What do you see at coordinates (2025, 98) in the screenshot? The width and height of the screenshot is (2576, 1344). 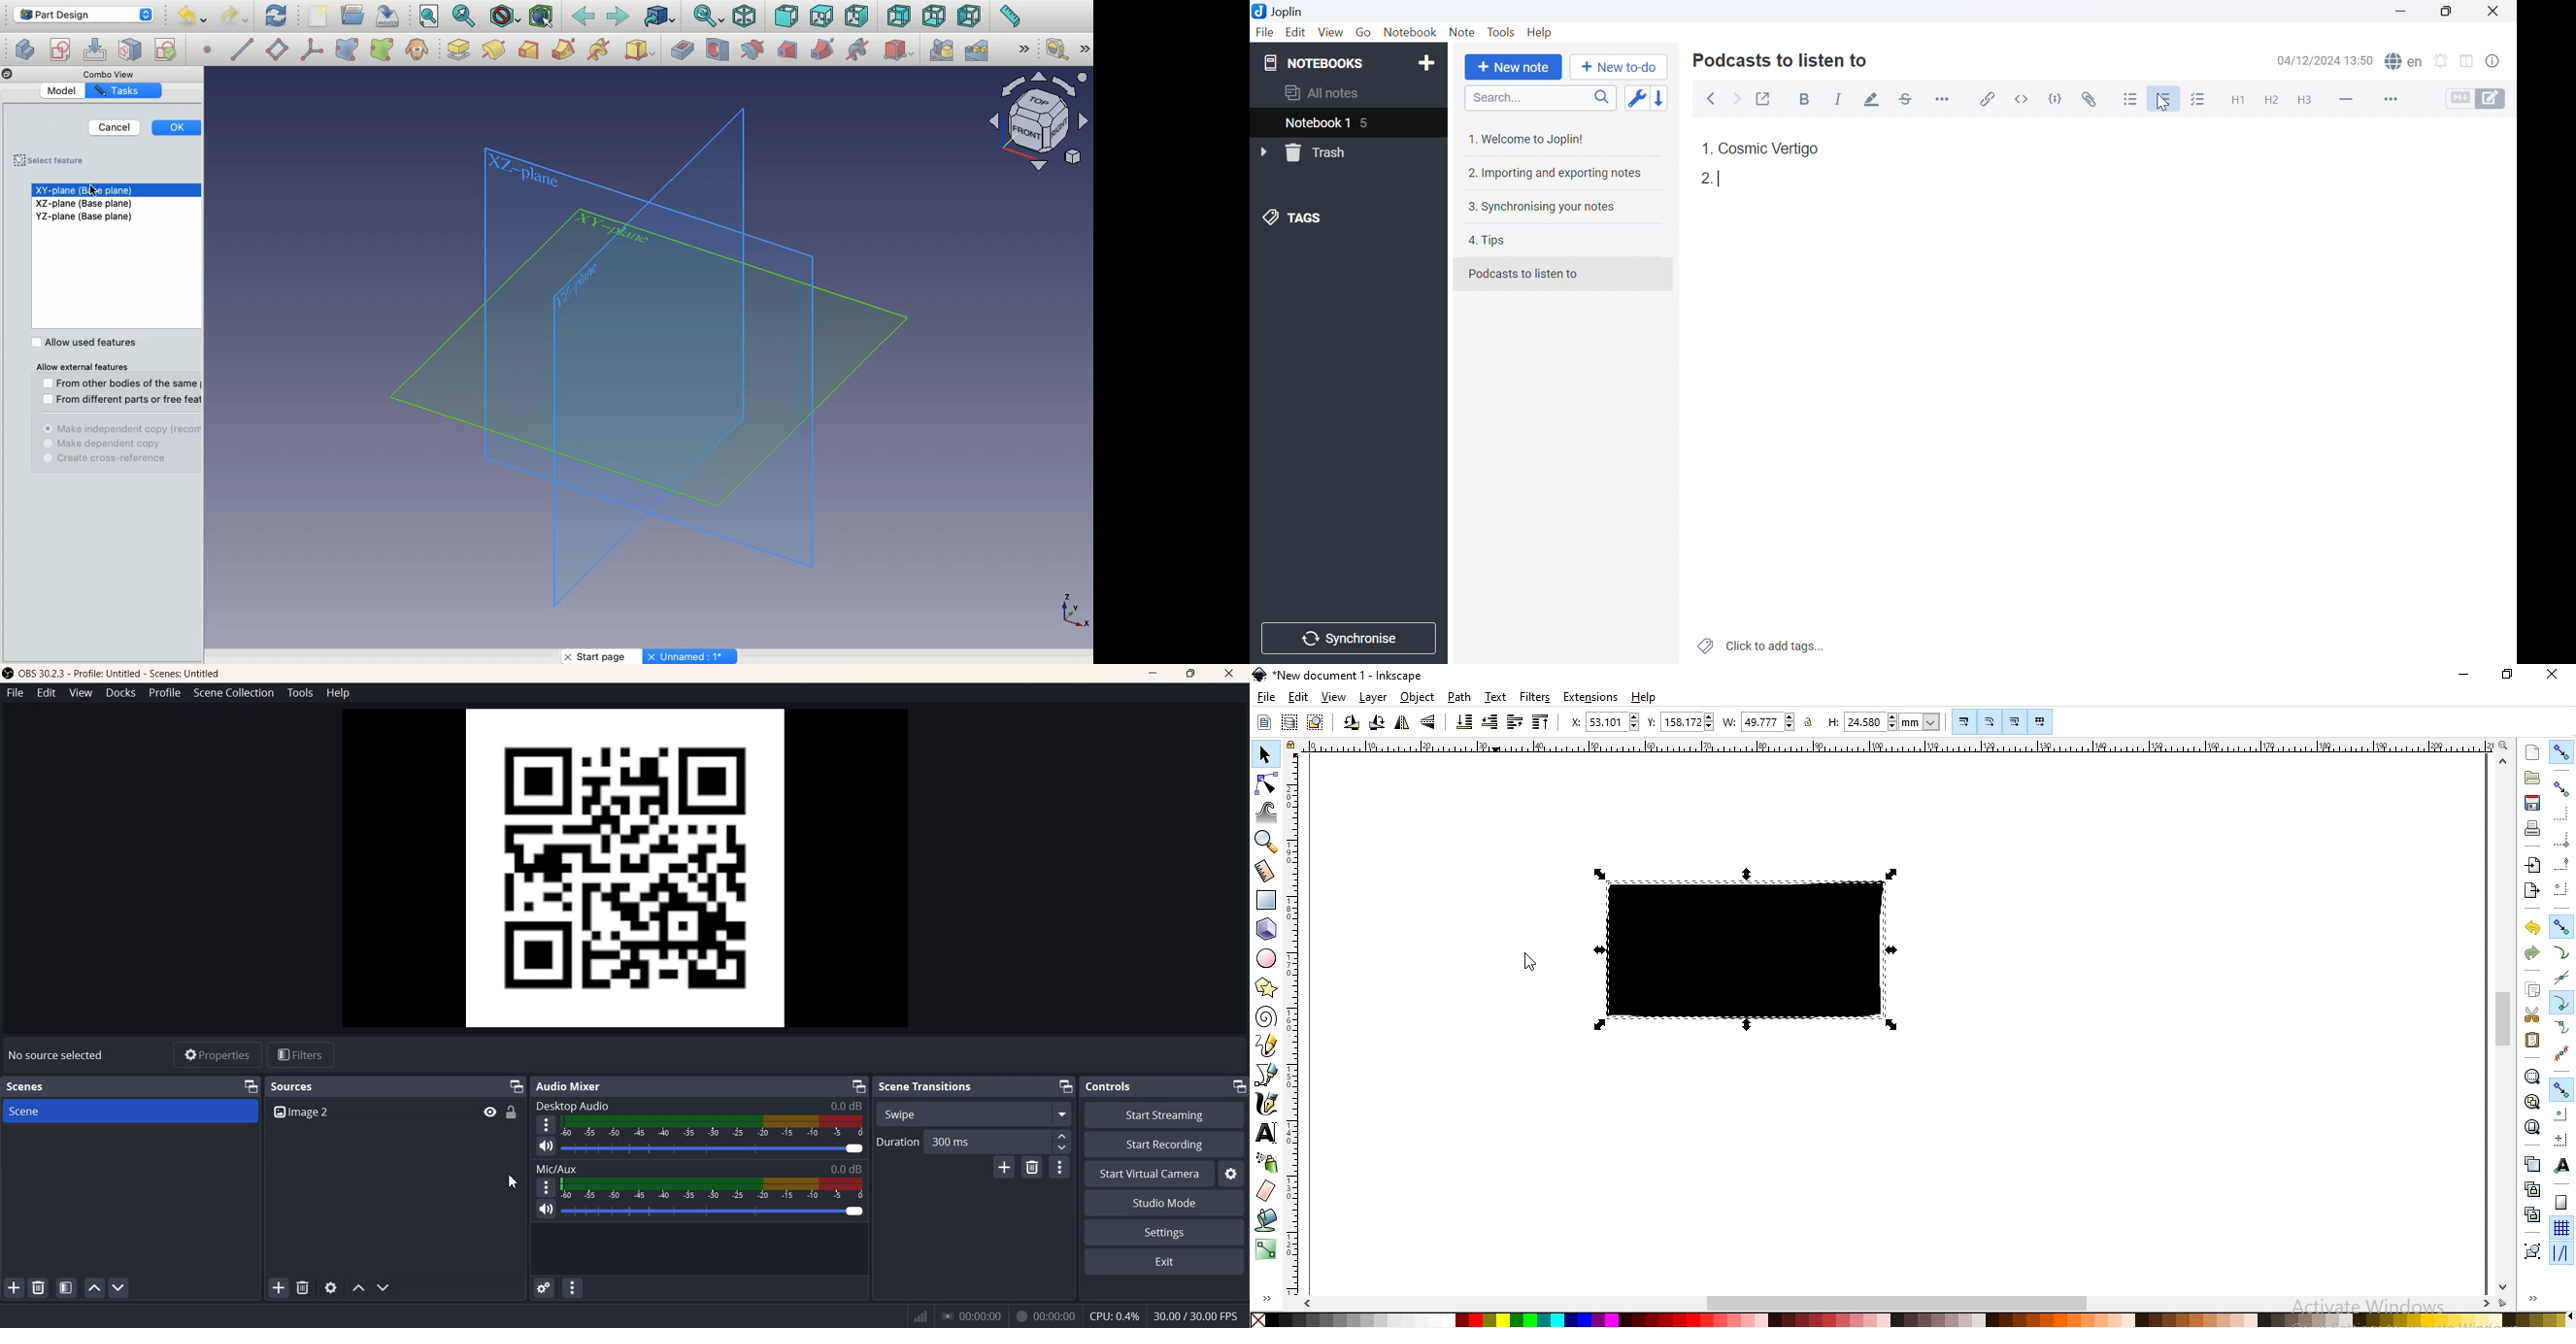 I see `Inline code` at bounding box center [2025, 98].